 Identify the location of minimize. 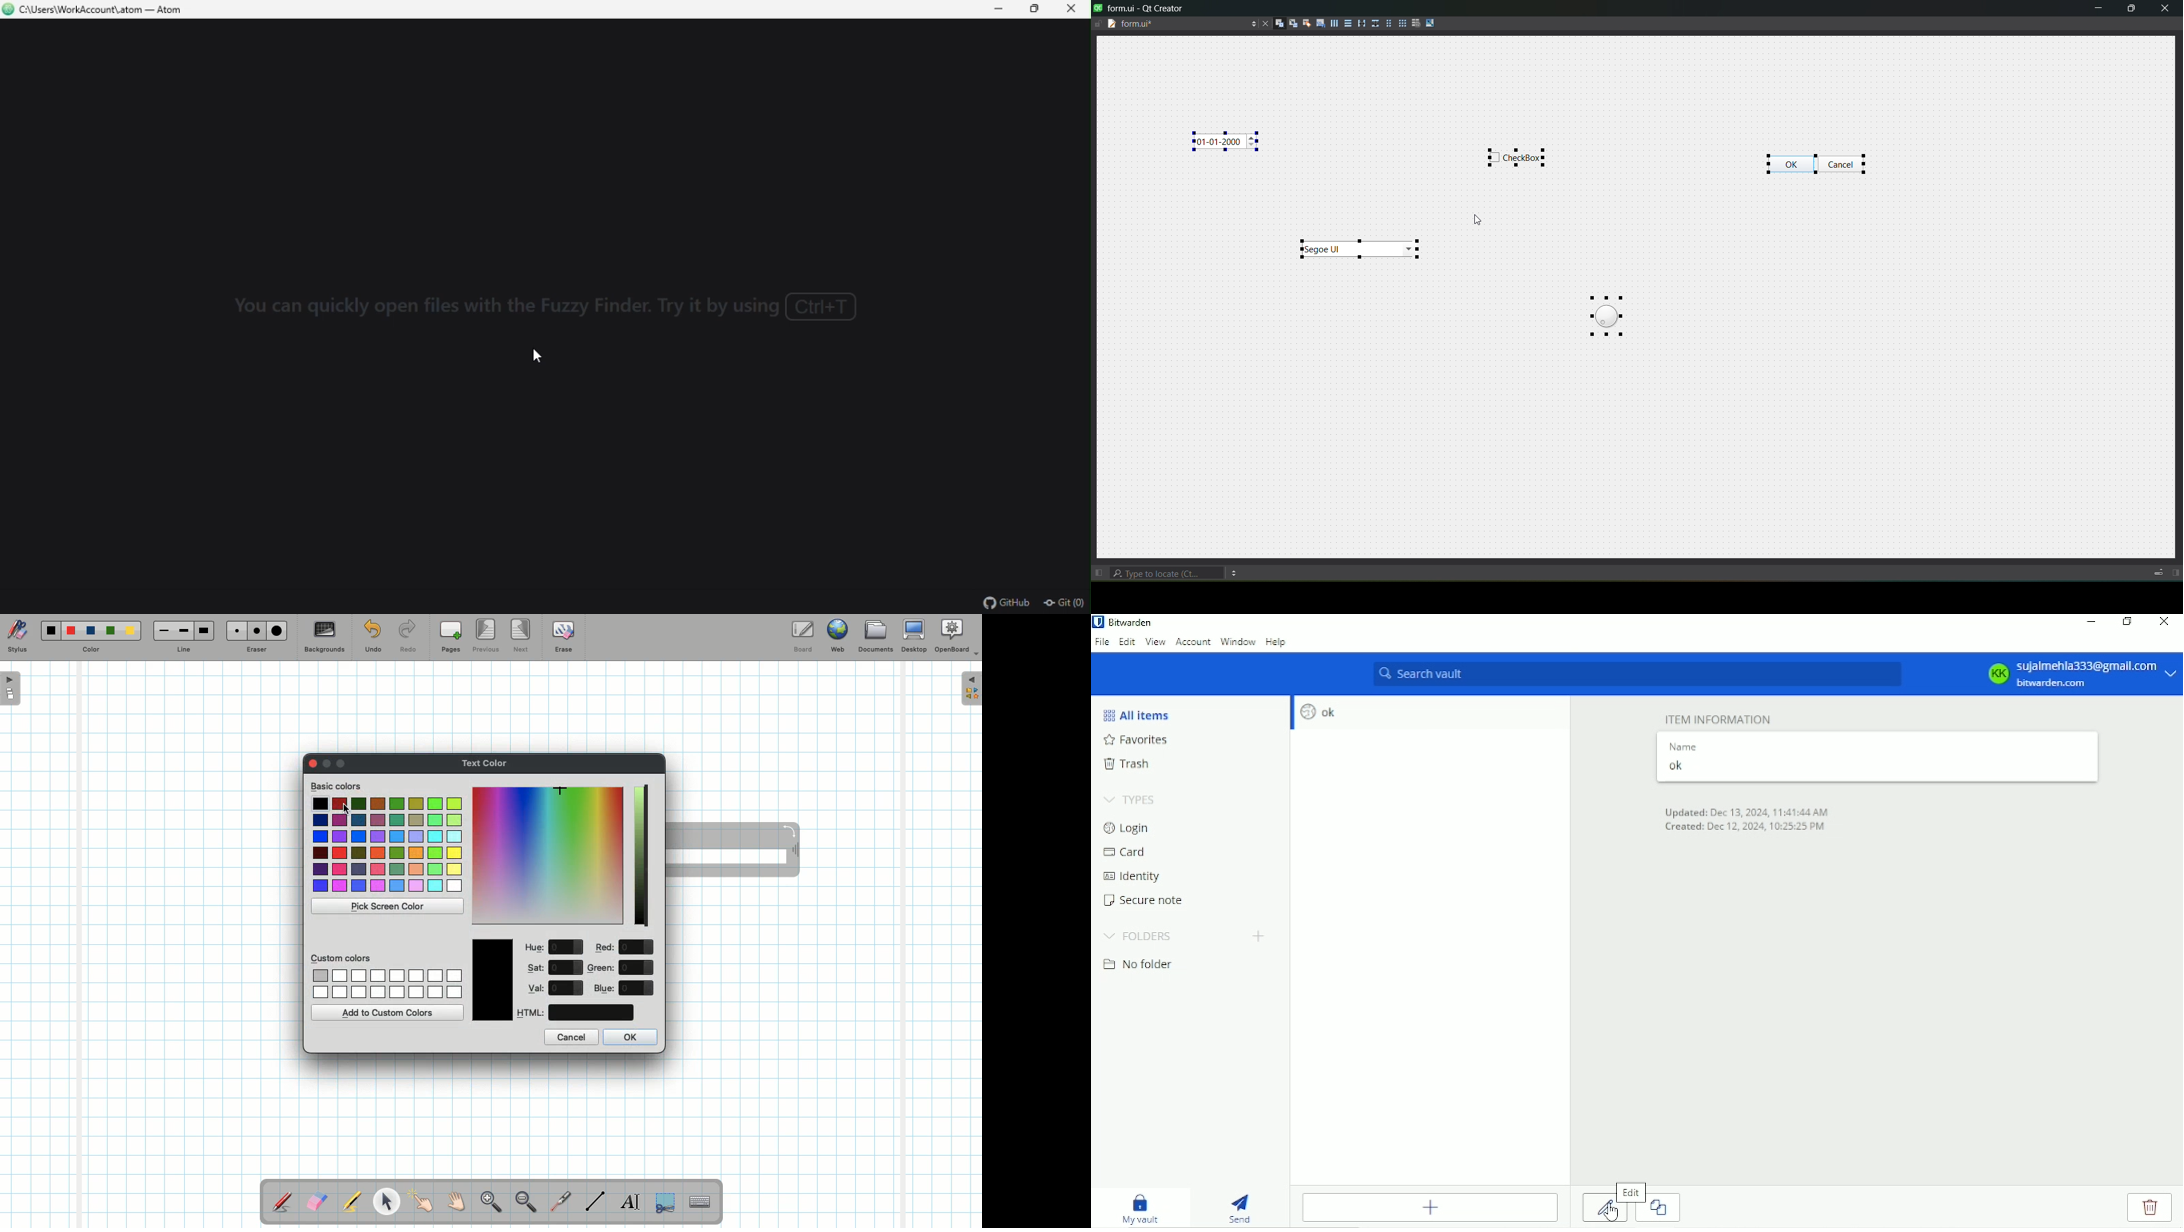
(991, 9).